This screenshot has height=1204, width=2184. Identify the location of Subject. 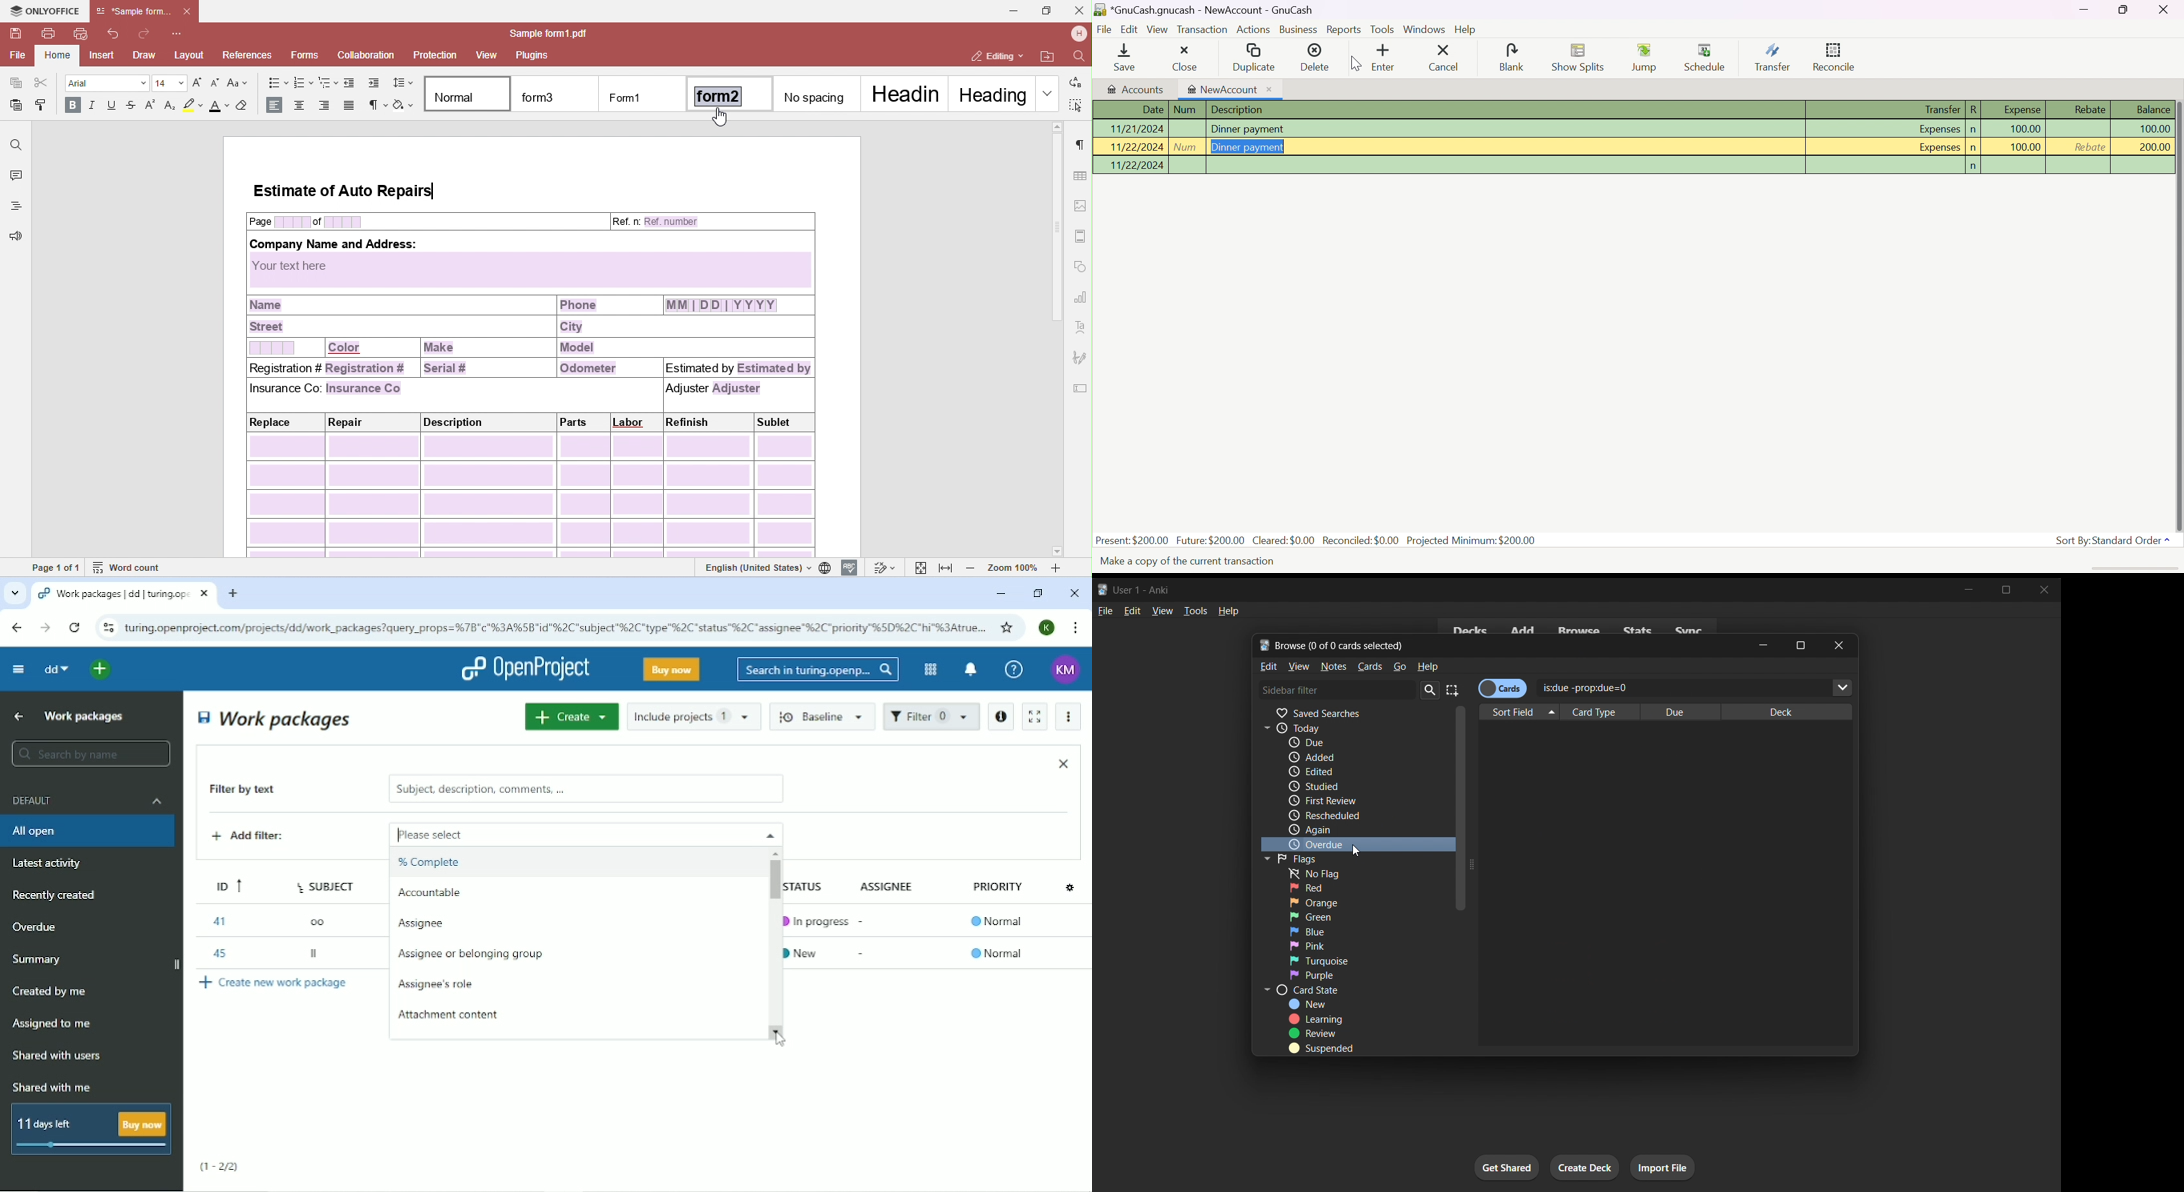
(328, 883).